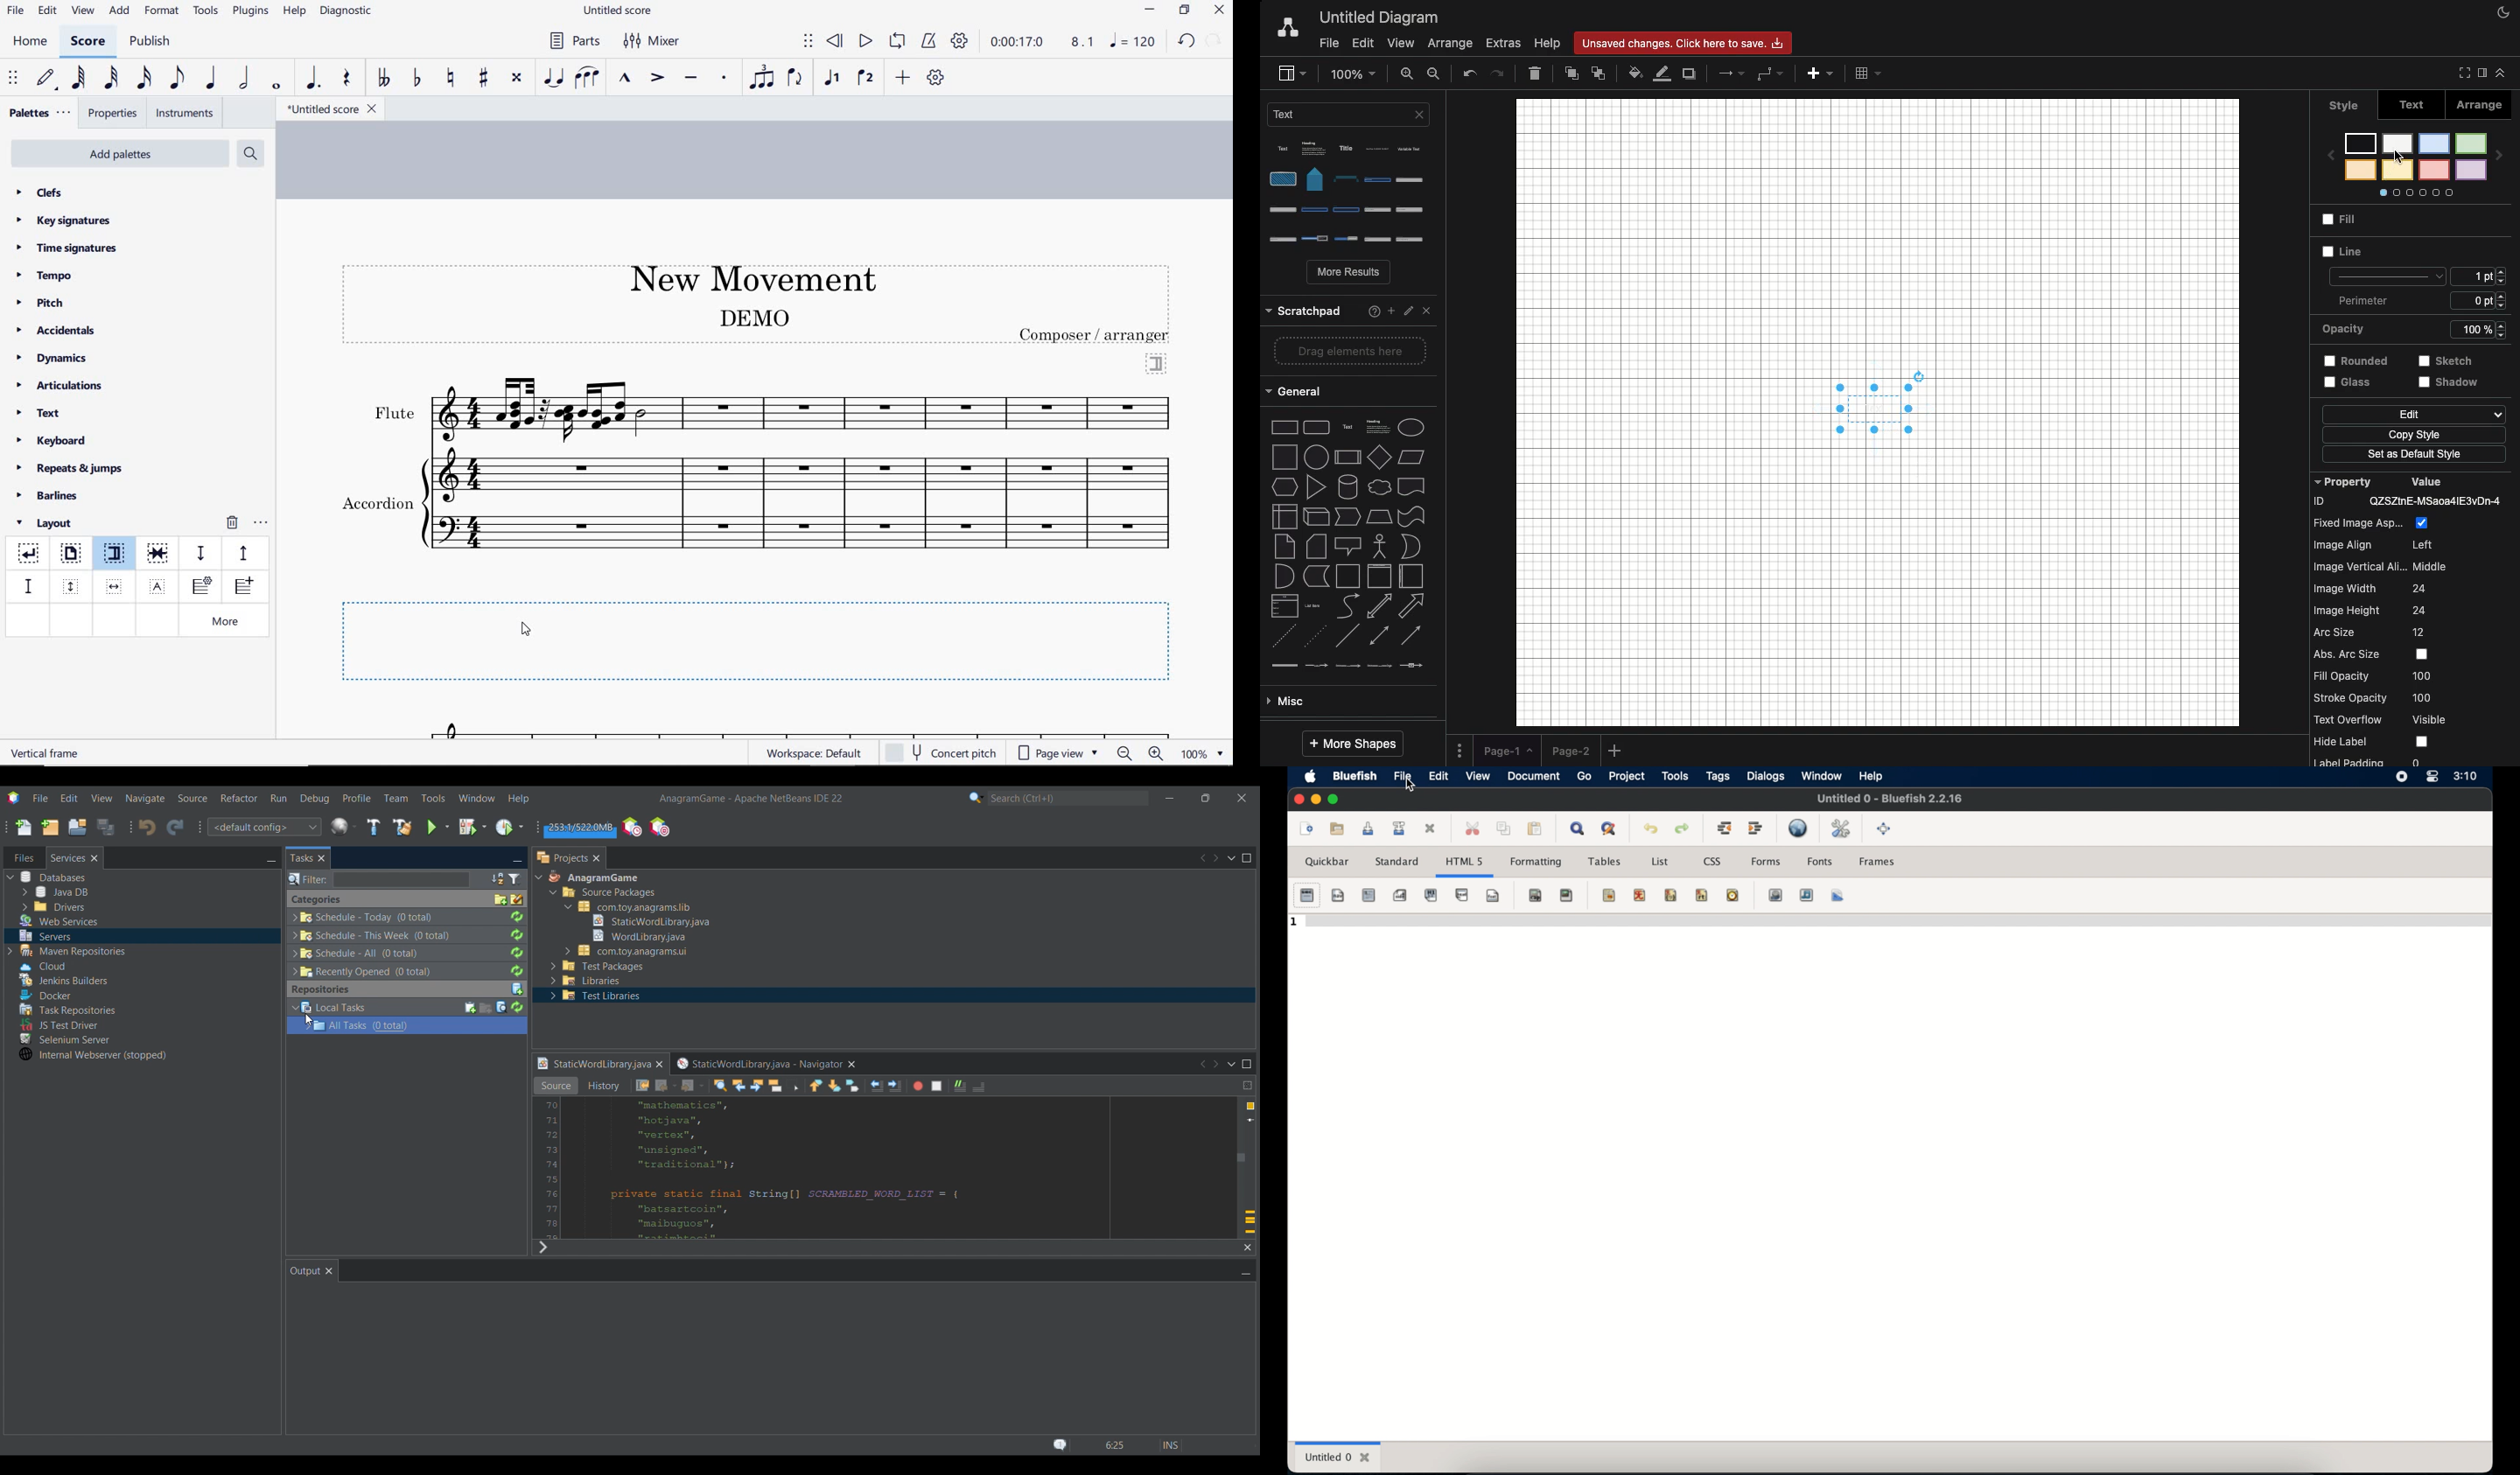 The image size is (2520, 1484). Describe the element at coordinates (620, 11) in the screenshot. I see `file name` at that location.